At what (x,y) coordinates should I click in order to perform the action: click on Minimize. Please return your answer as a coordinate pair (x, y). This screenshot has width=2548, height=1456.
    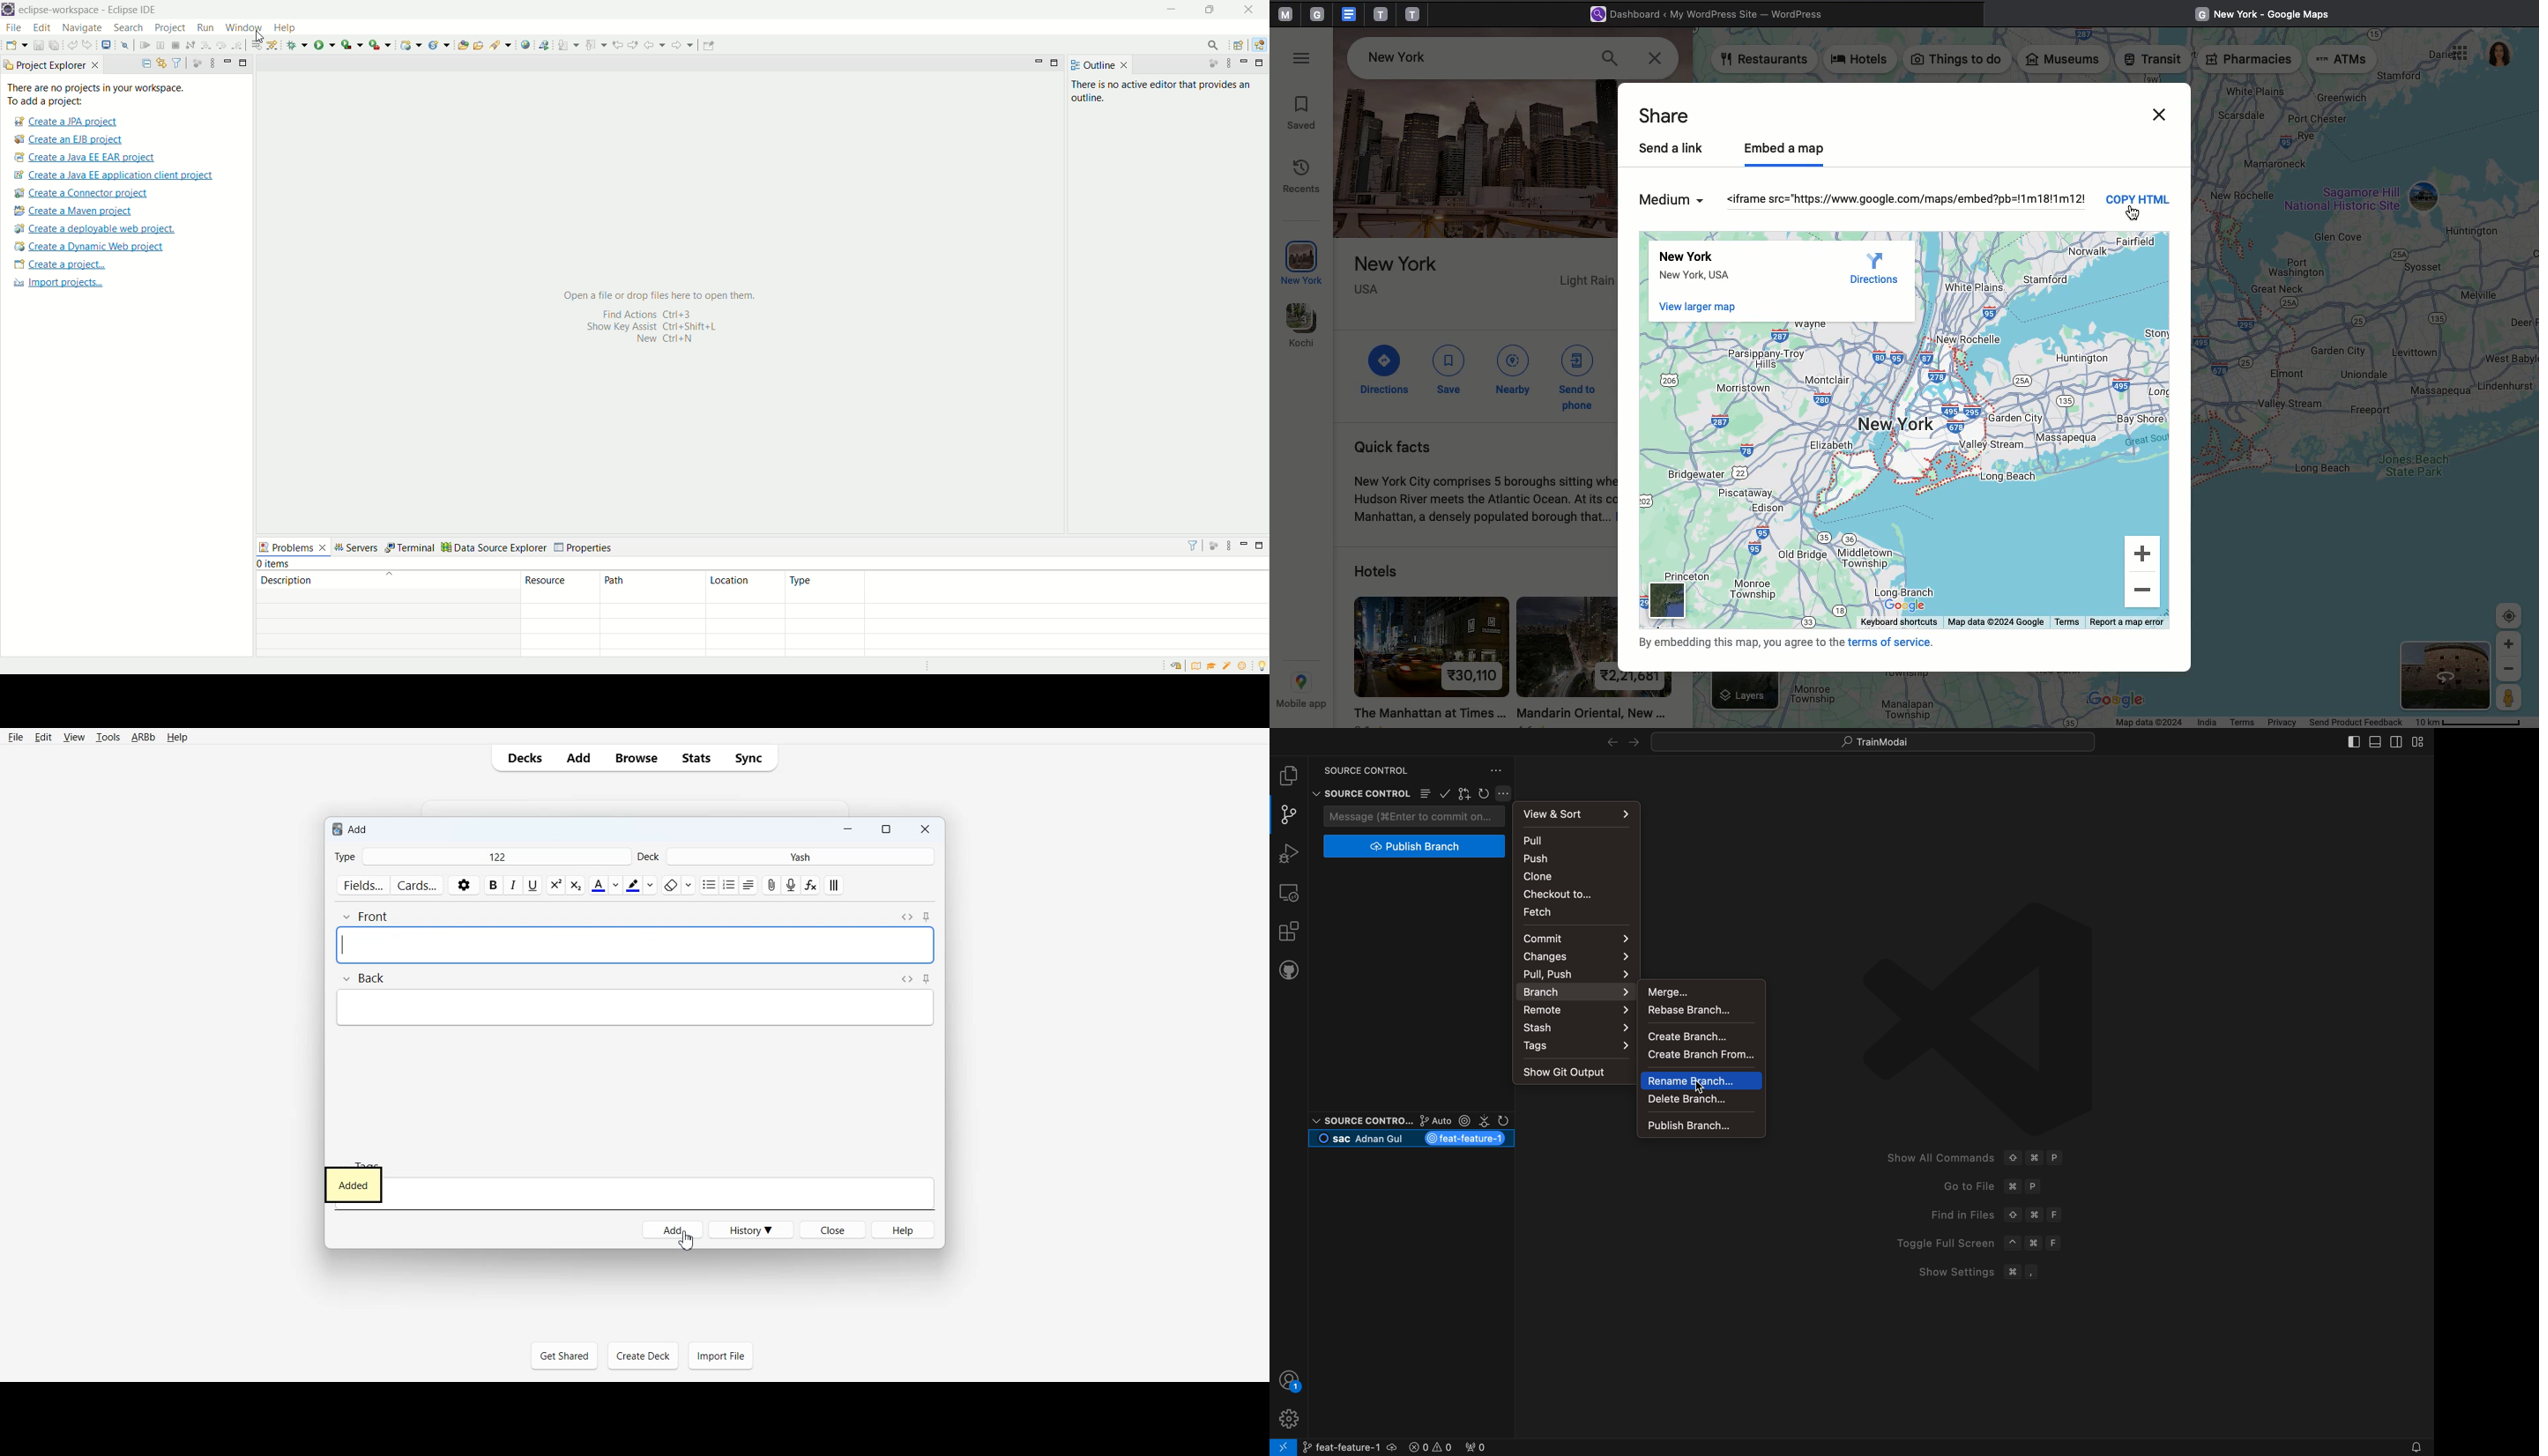
    Looking at the image, I should click on (848, 830).